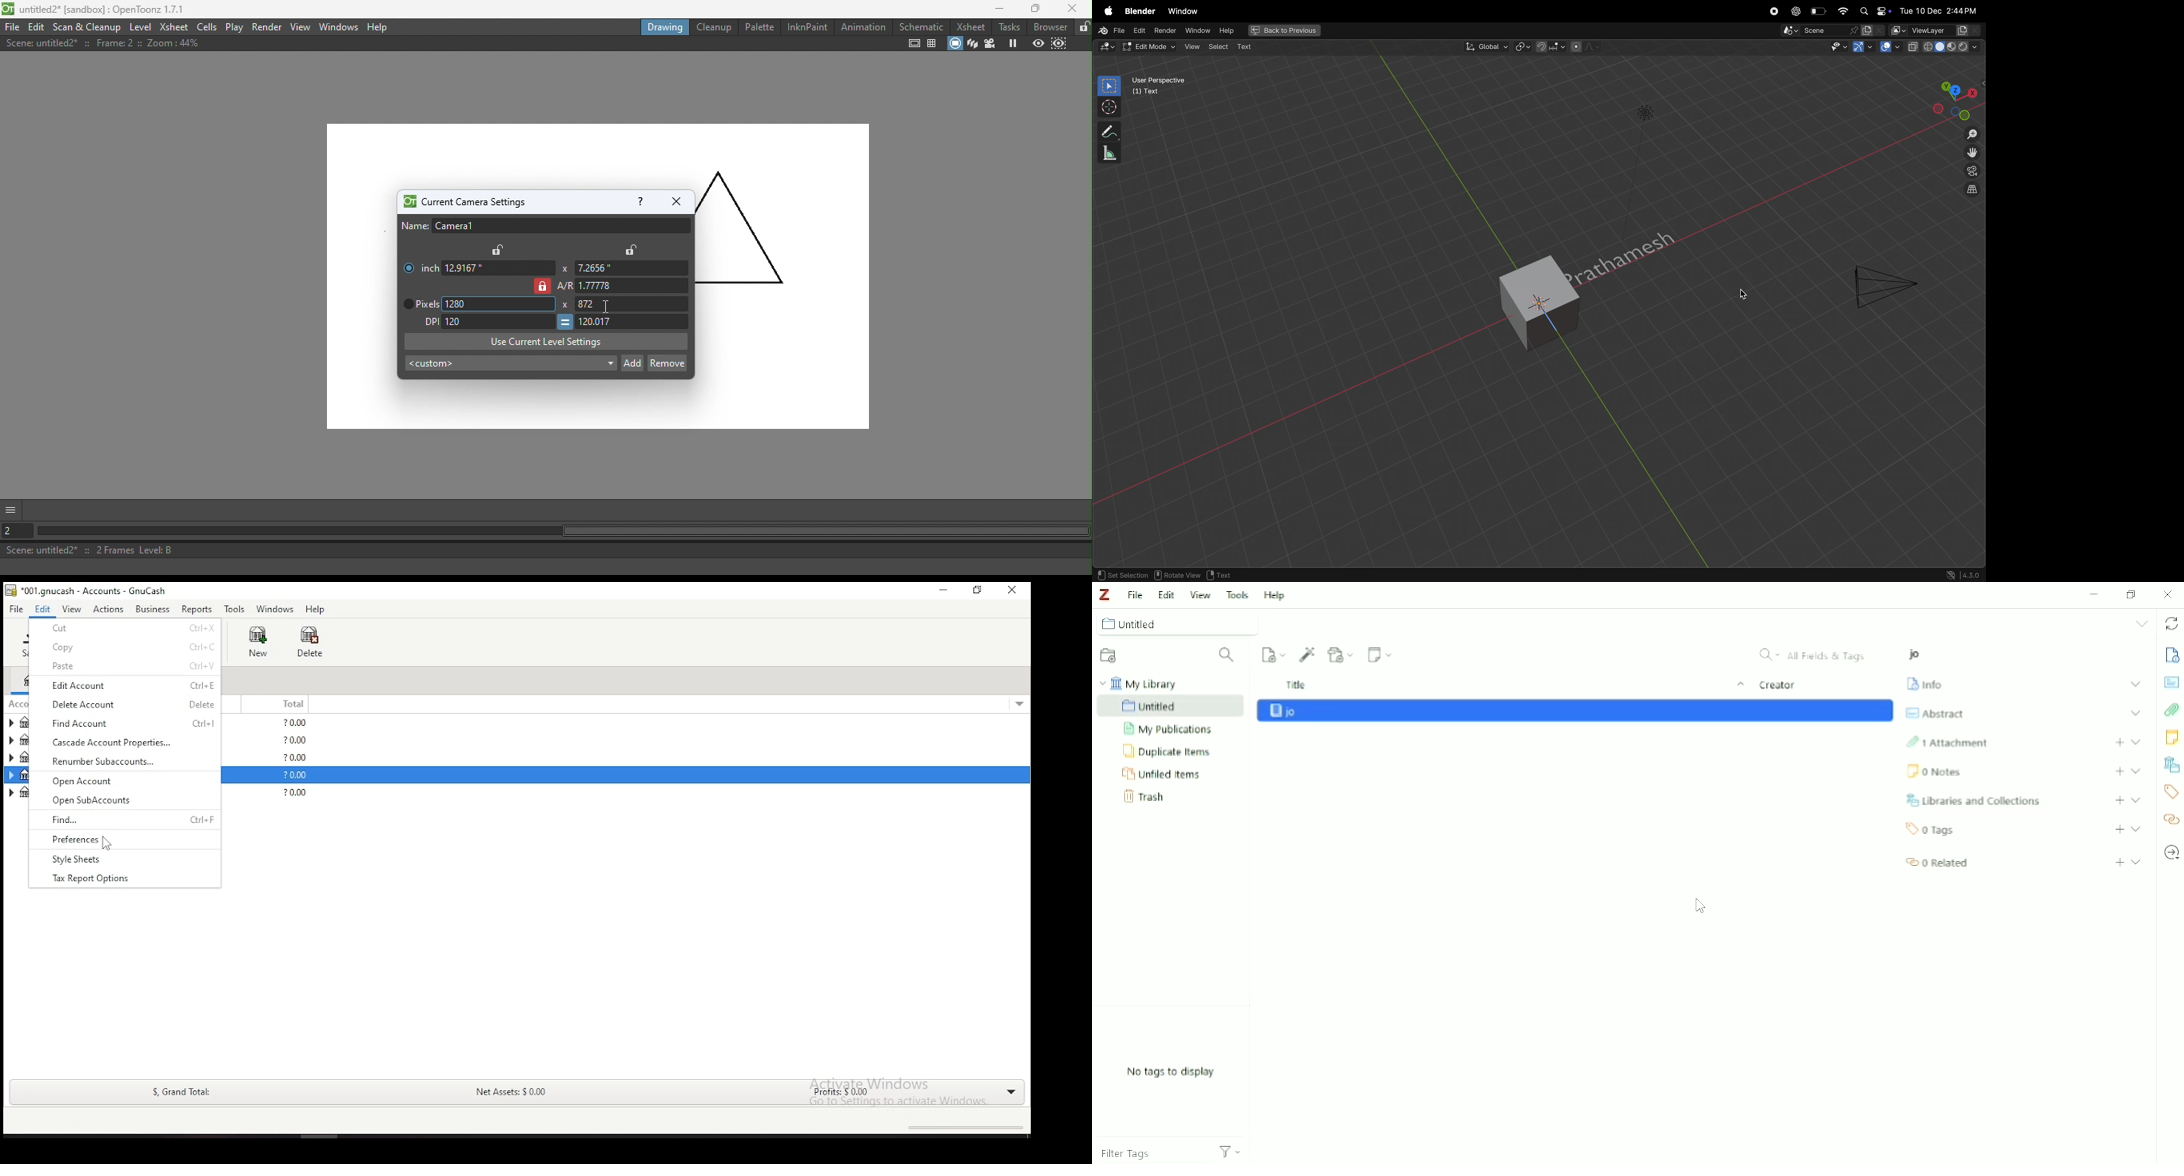 The image size is (2184, 1176). Describe the element at coordinates (297, 757) in the screenshot. I see `? 0.00` at that location.